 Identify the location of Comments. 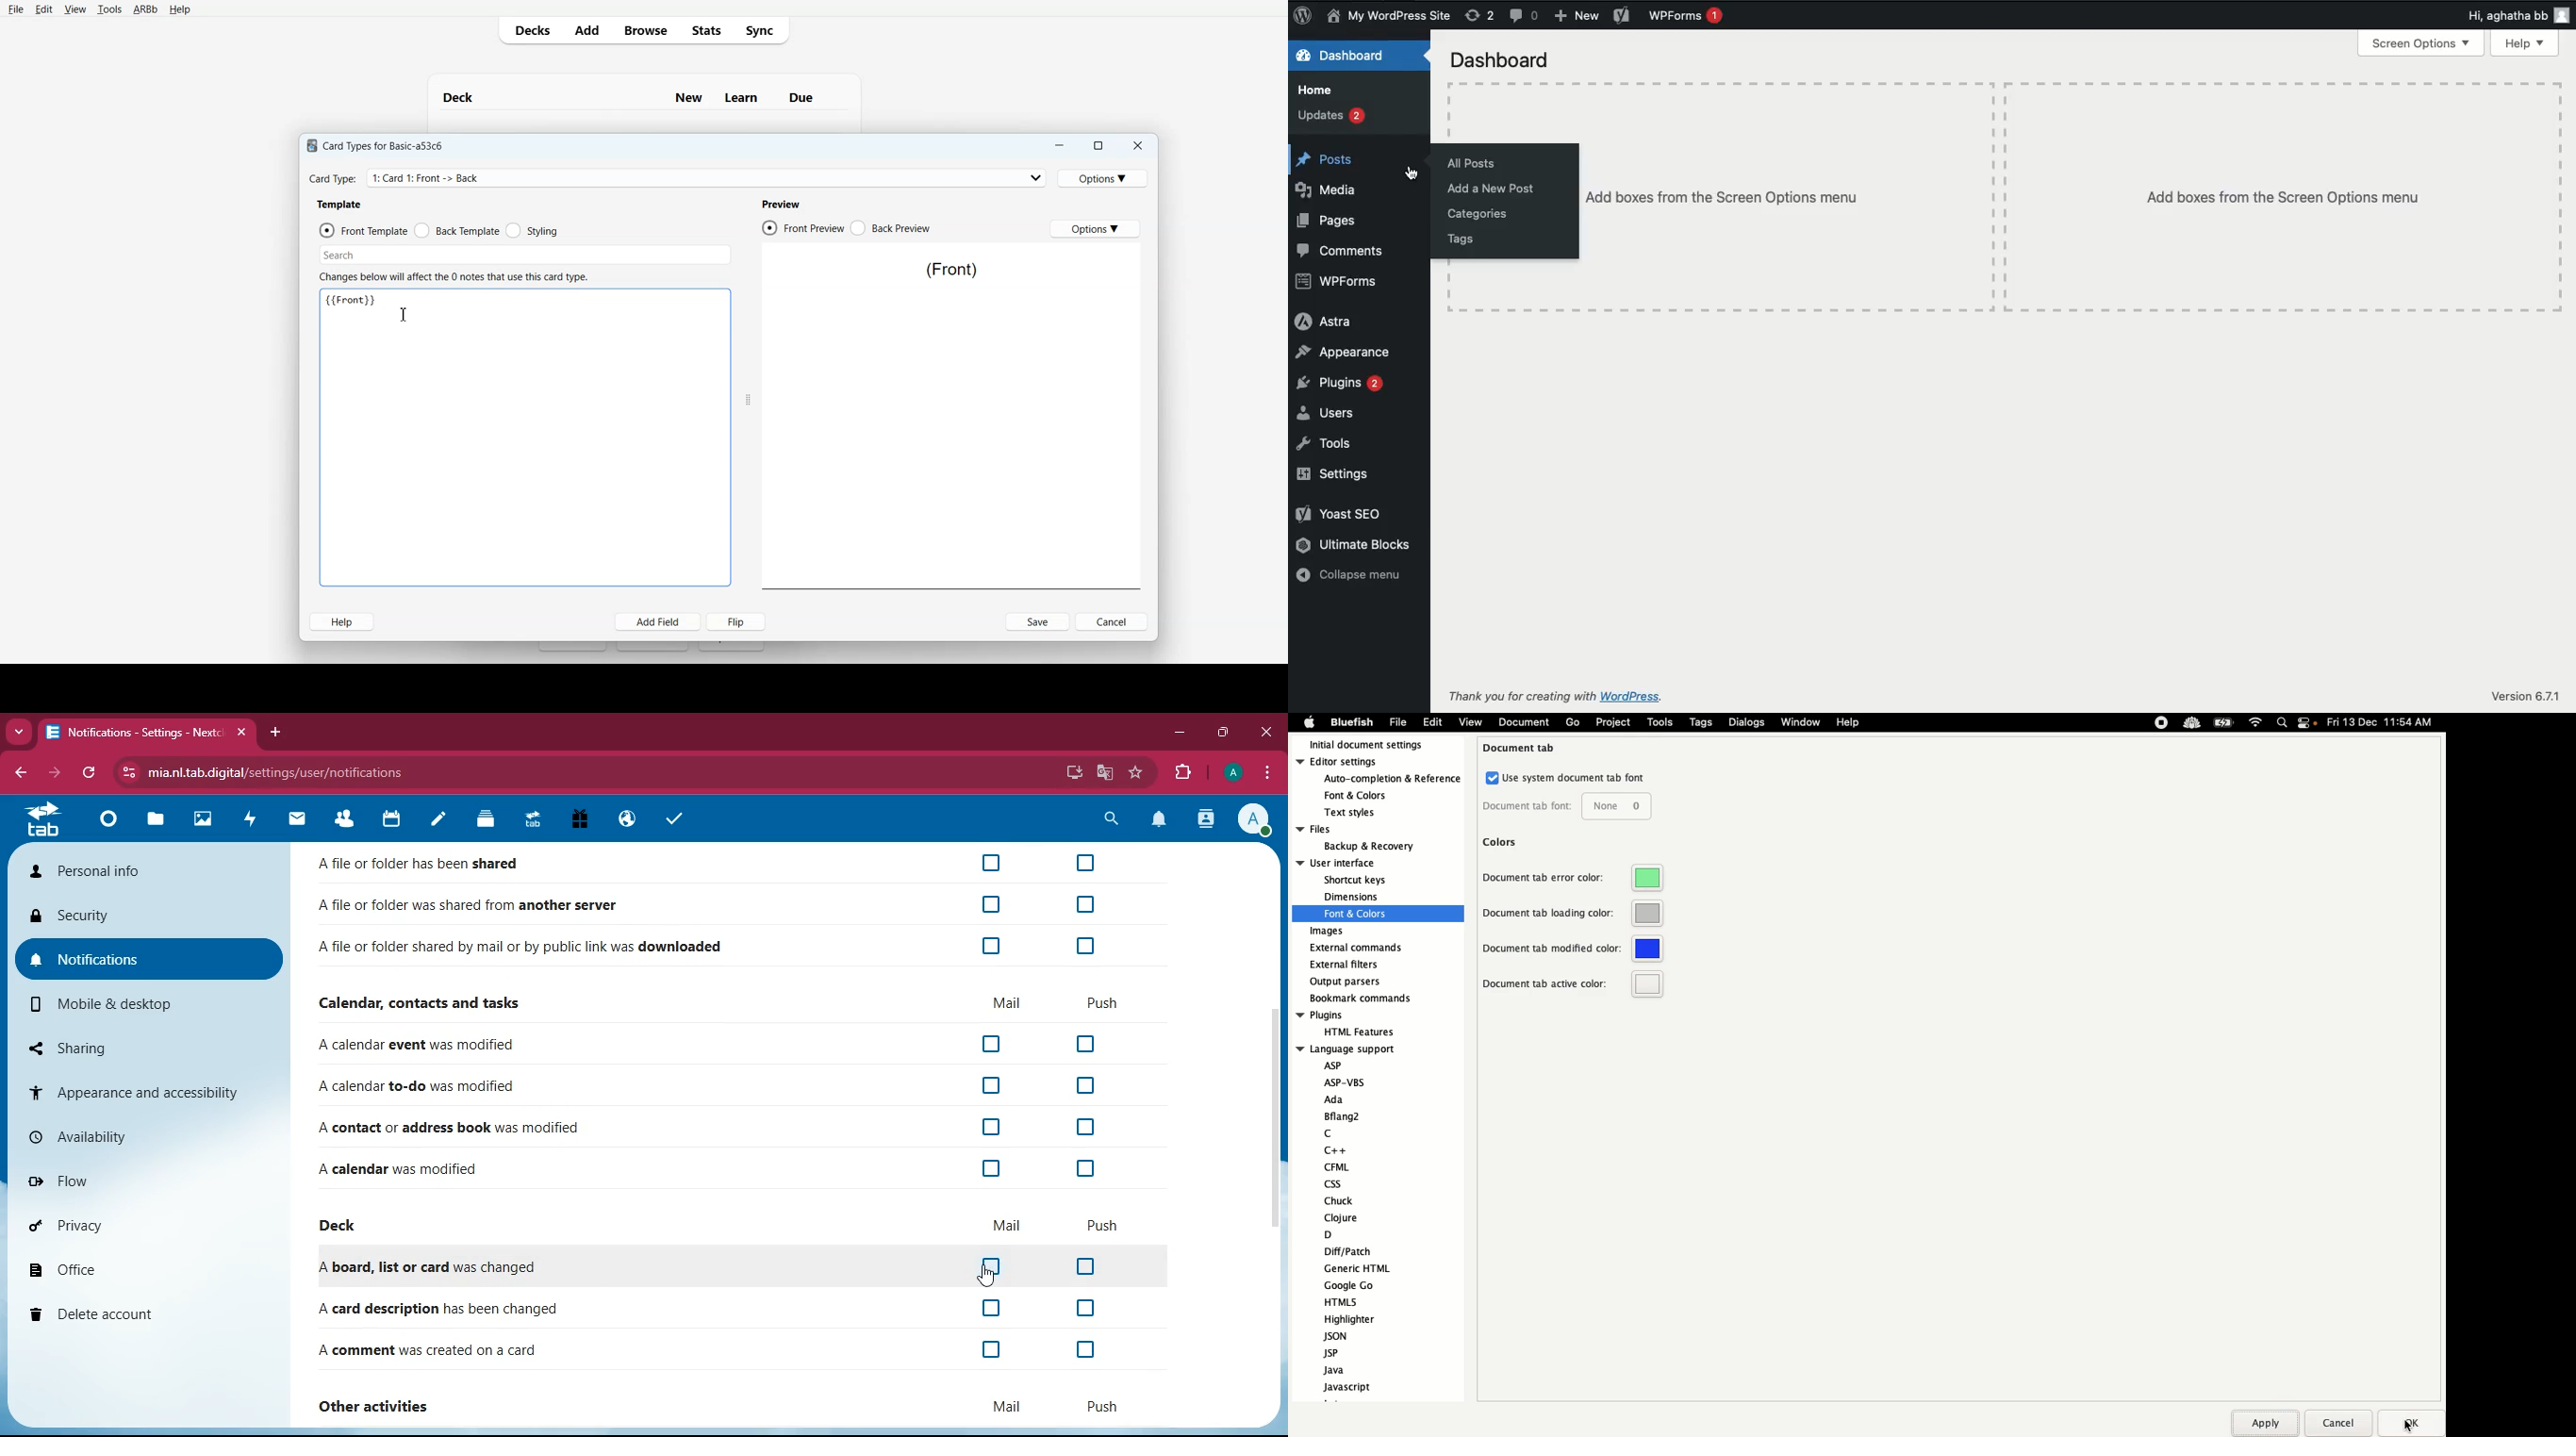
(1339, 250).